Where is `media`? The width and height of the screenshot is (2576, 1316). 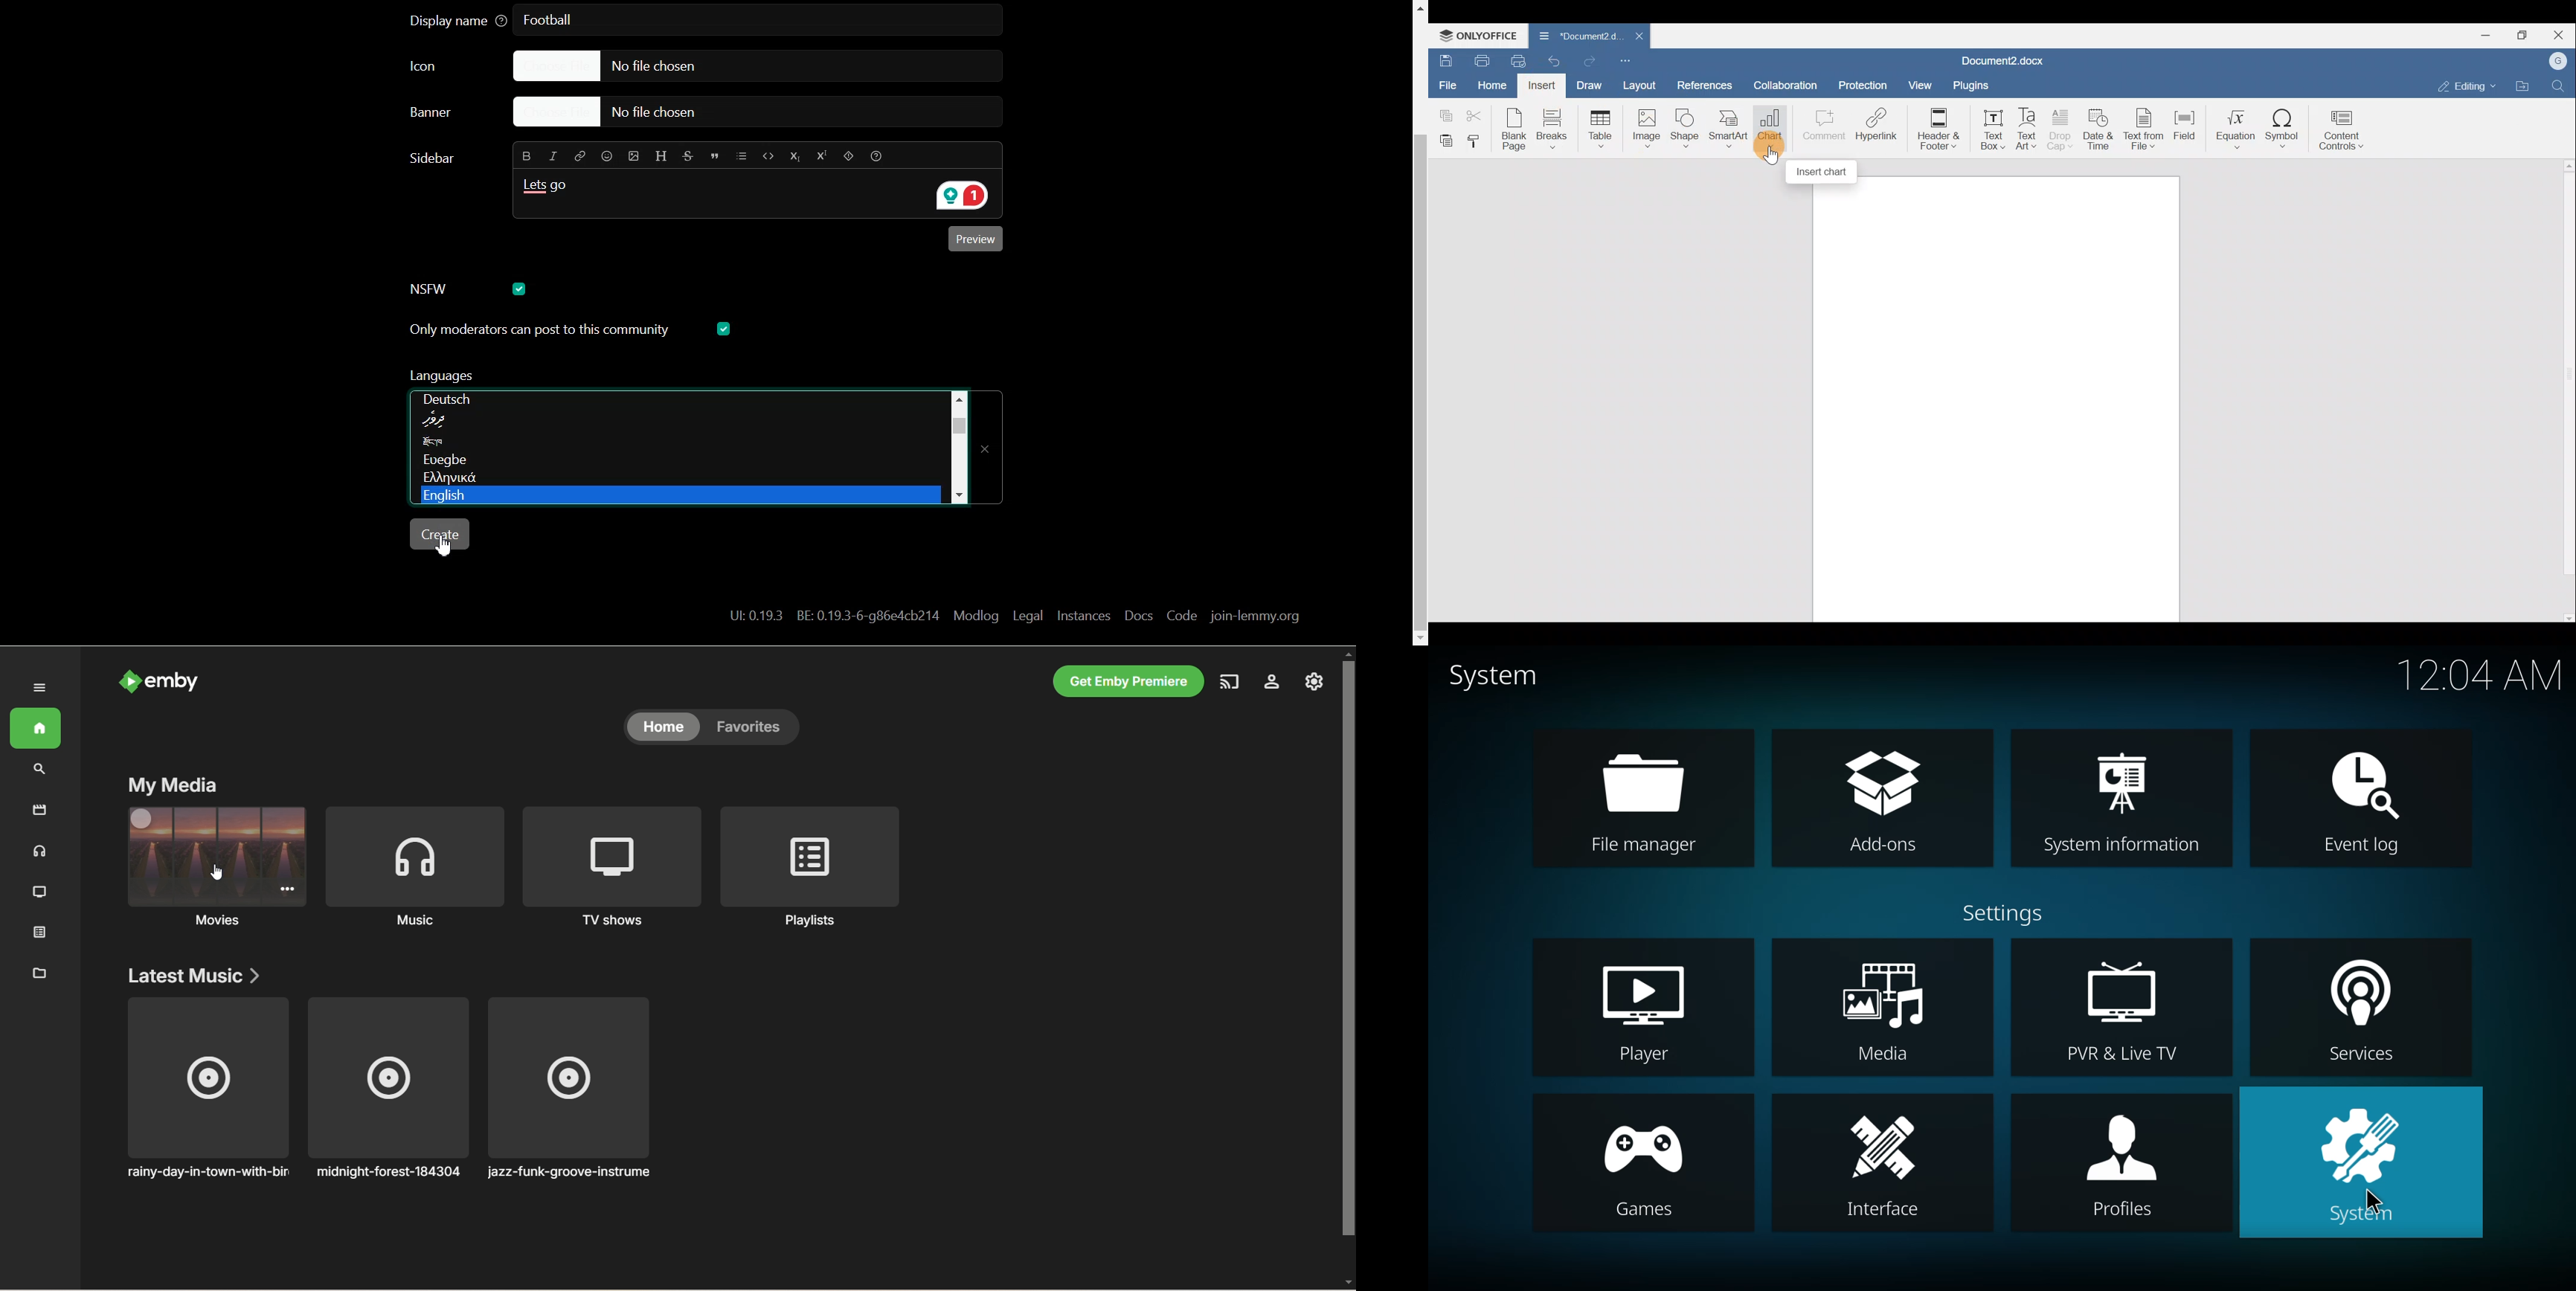
media is located at coordinates (1886, 1007).